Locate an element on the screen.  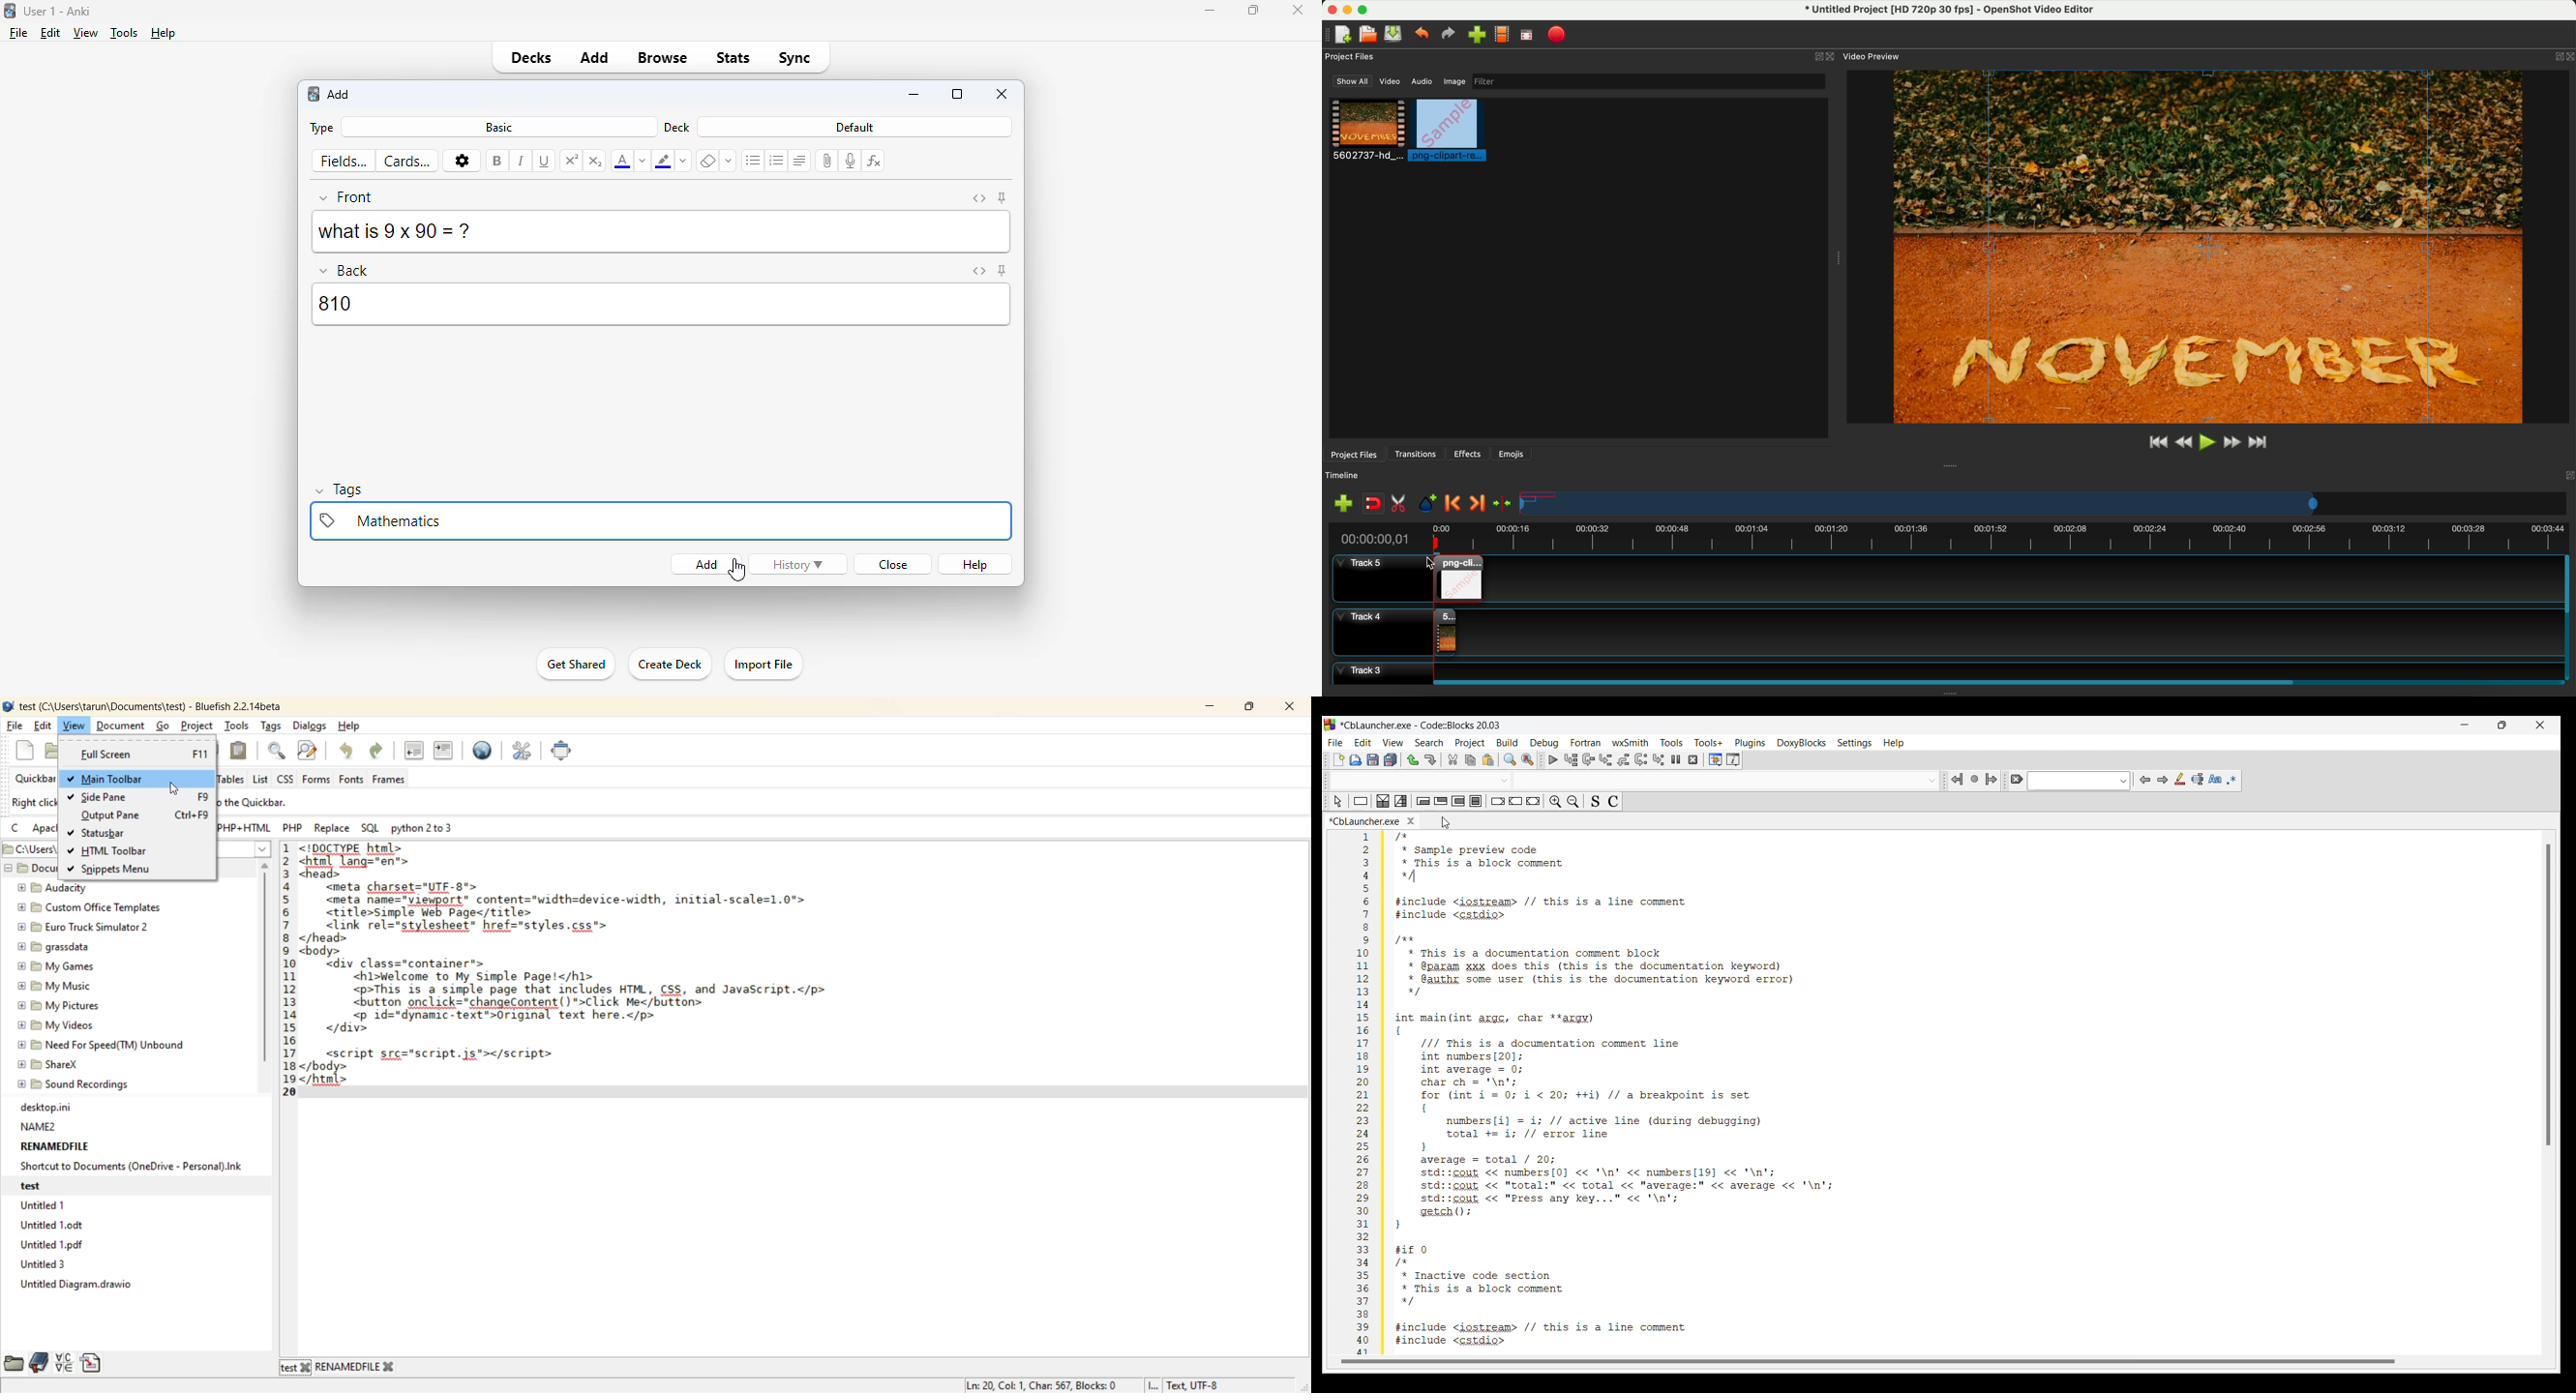
Tools+ menu is located at coordinates (1708, 743).